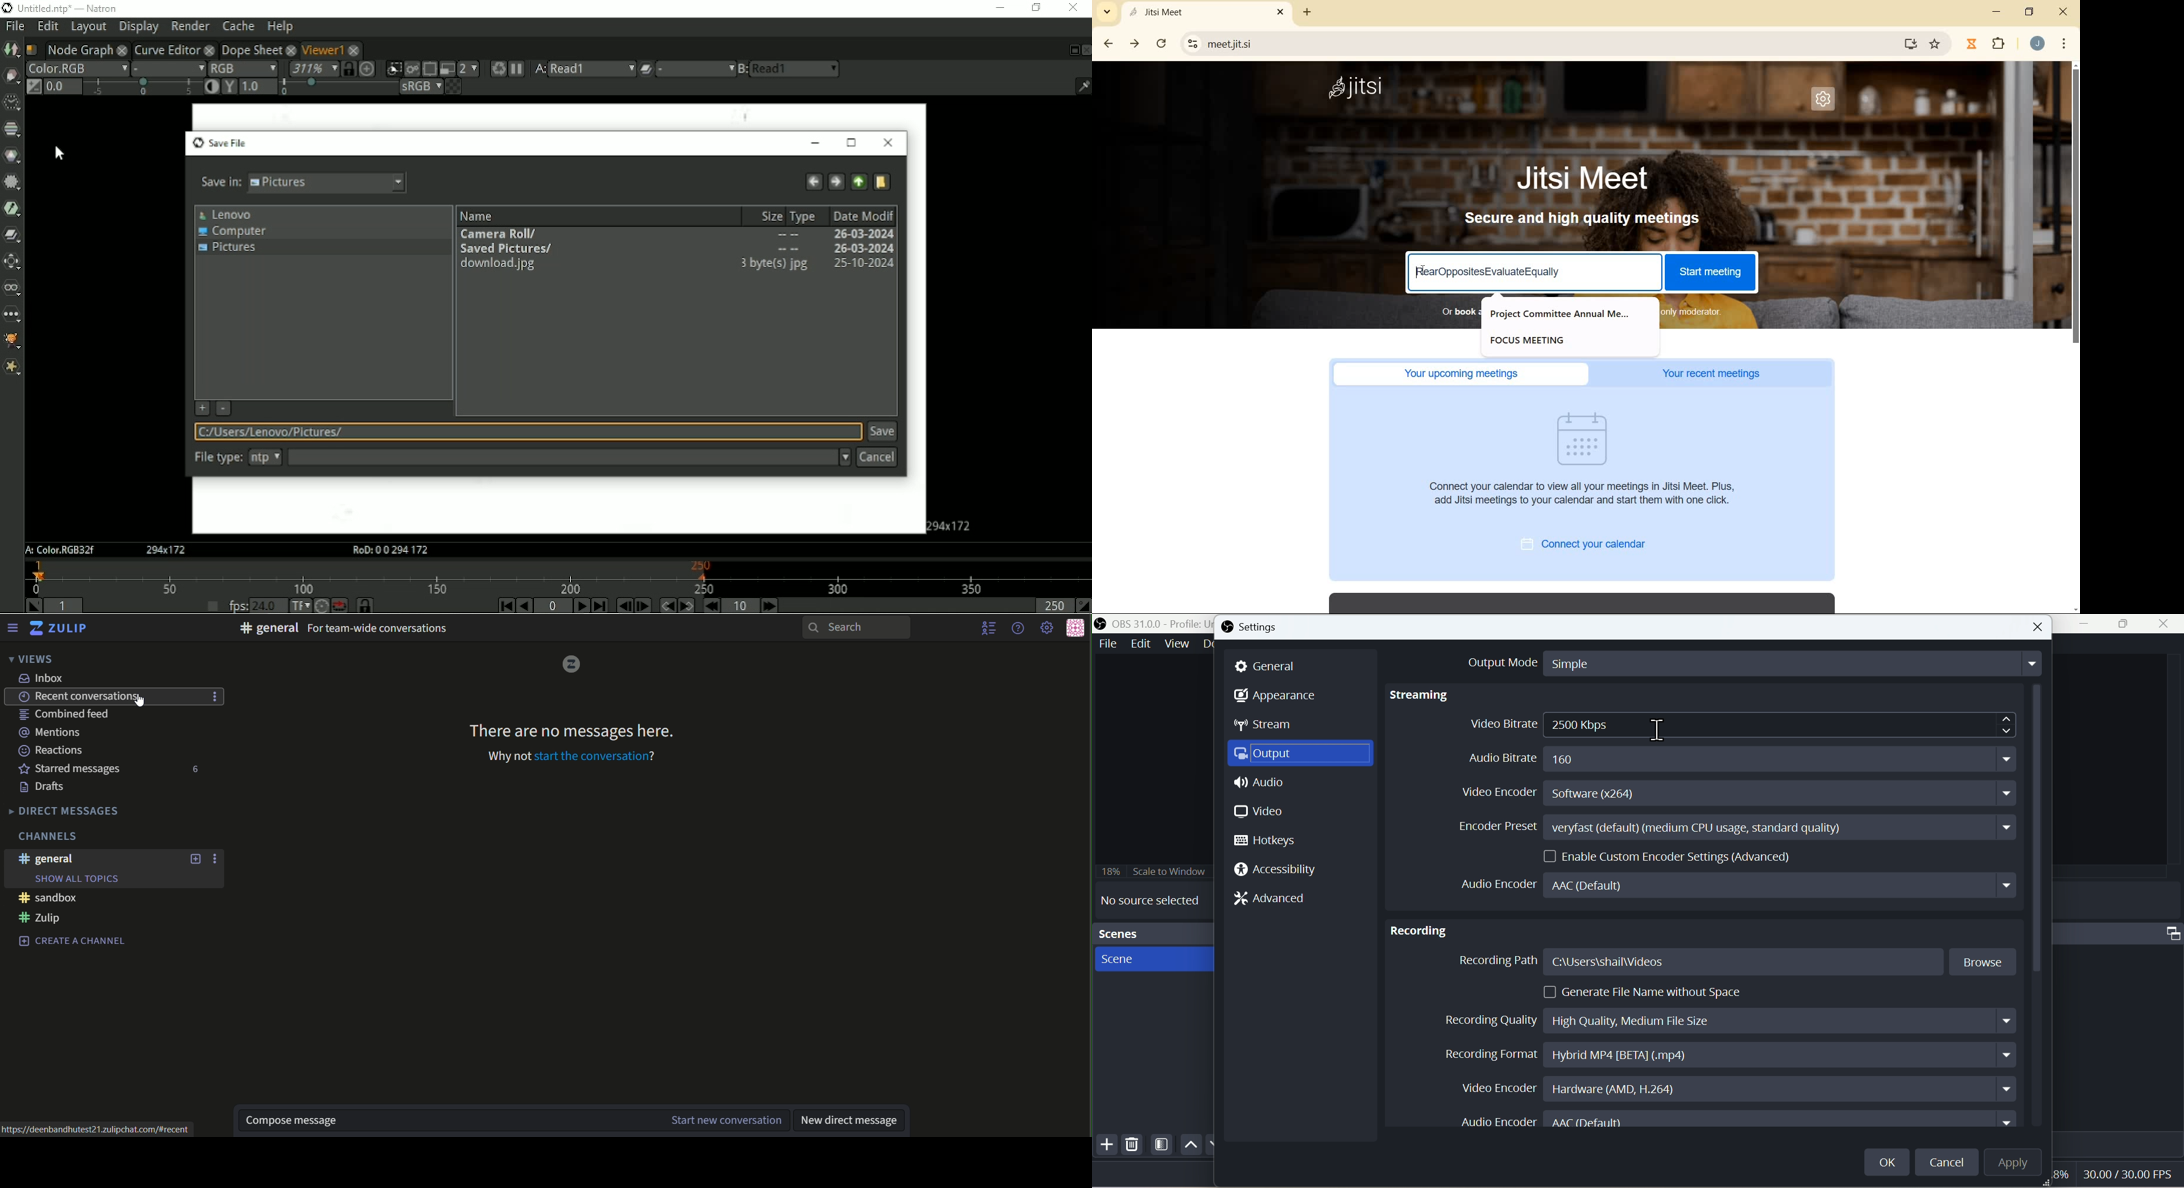  What do you see at coordinates (47, 788) in the screenshot?
I see `text` at bounding box center [47, 788].